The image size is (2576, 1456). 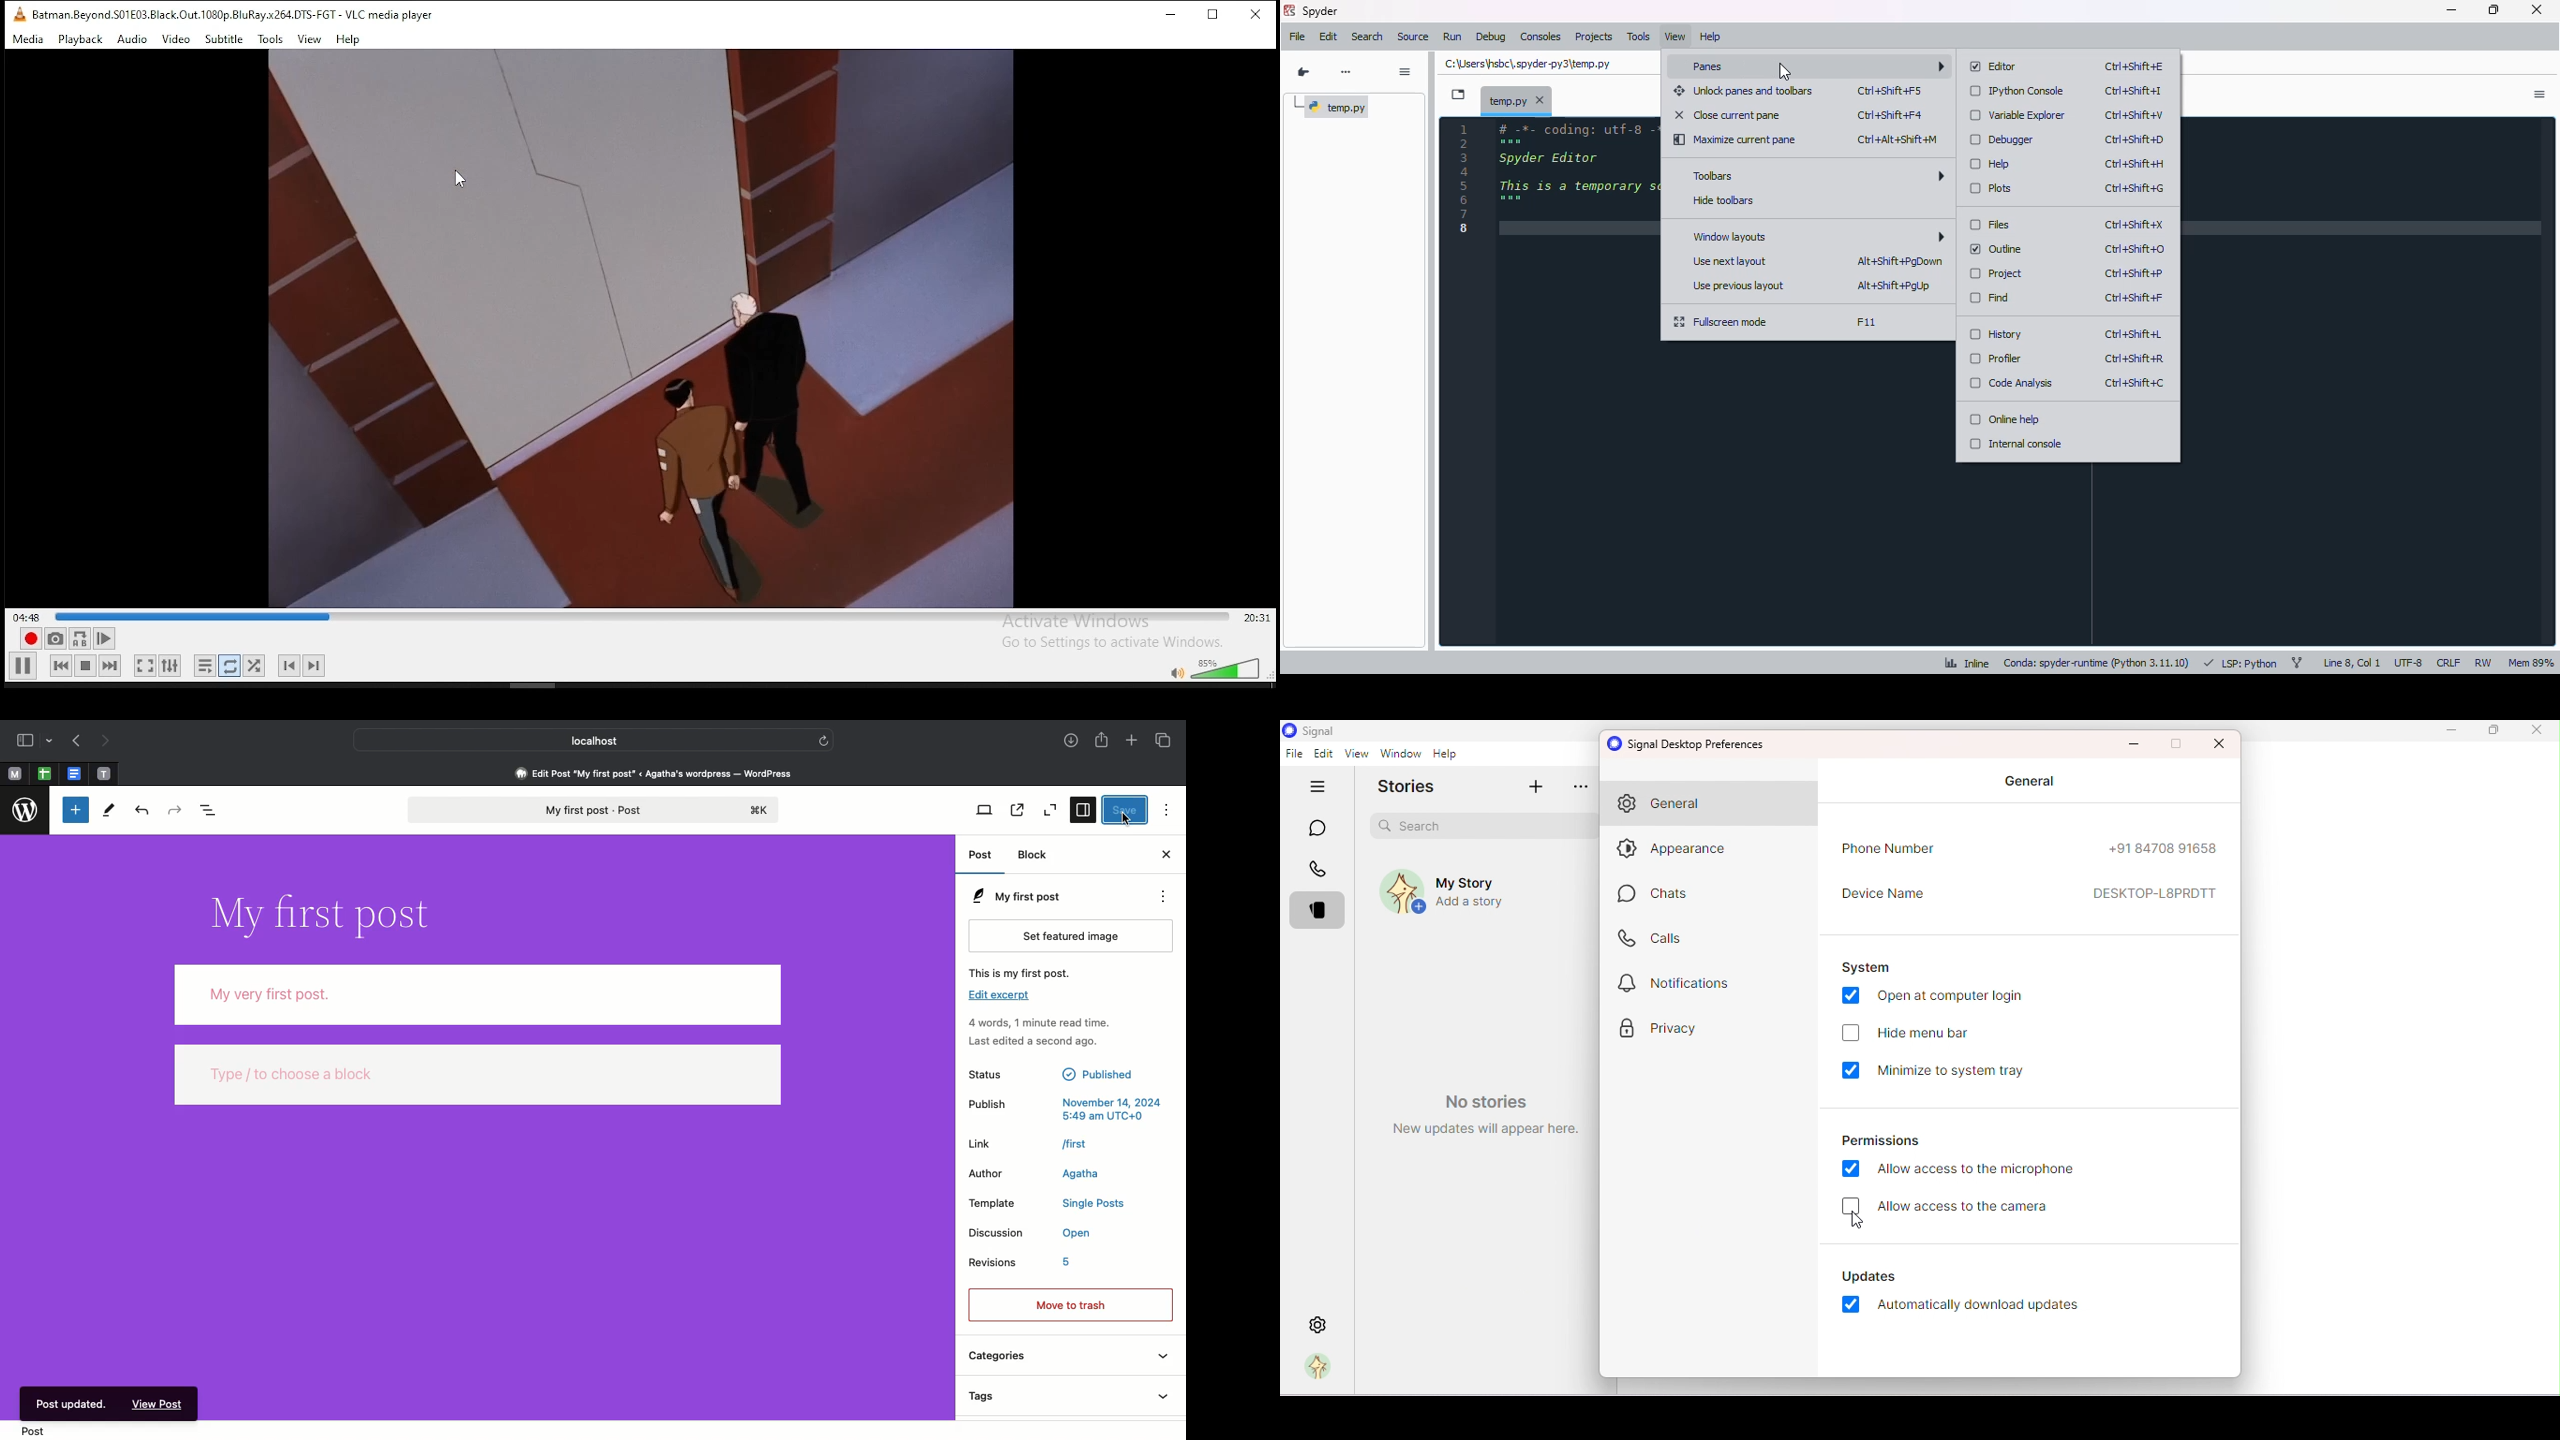 I want to click on Notification, so click(x=1674, y=987).